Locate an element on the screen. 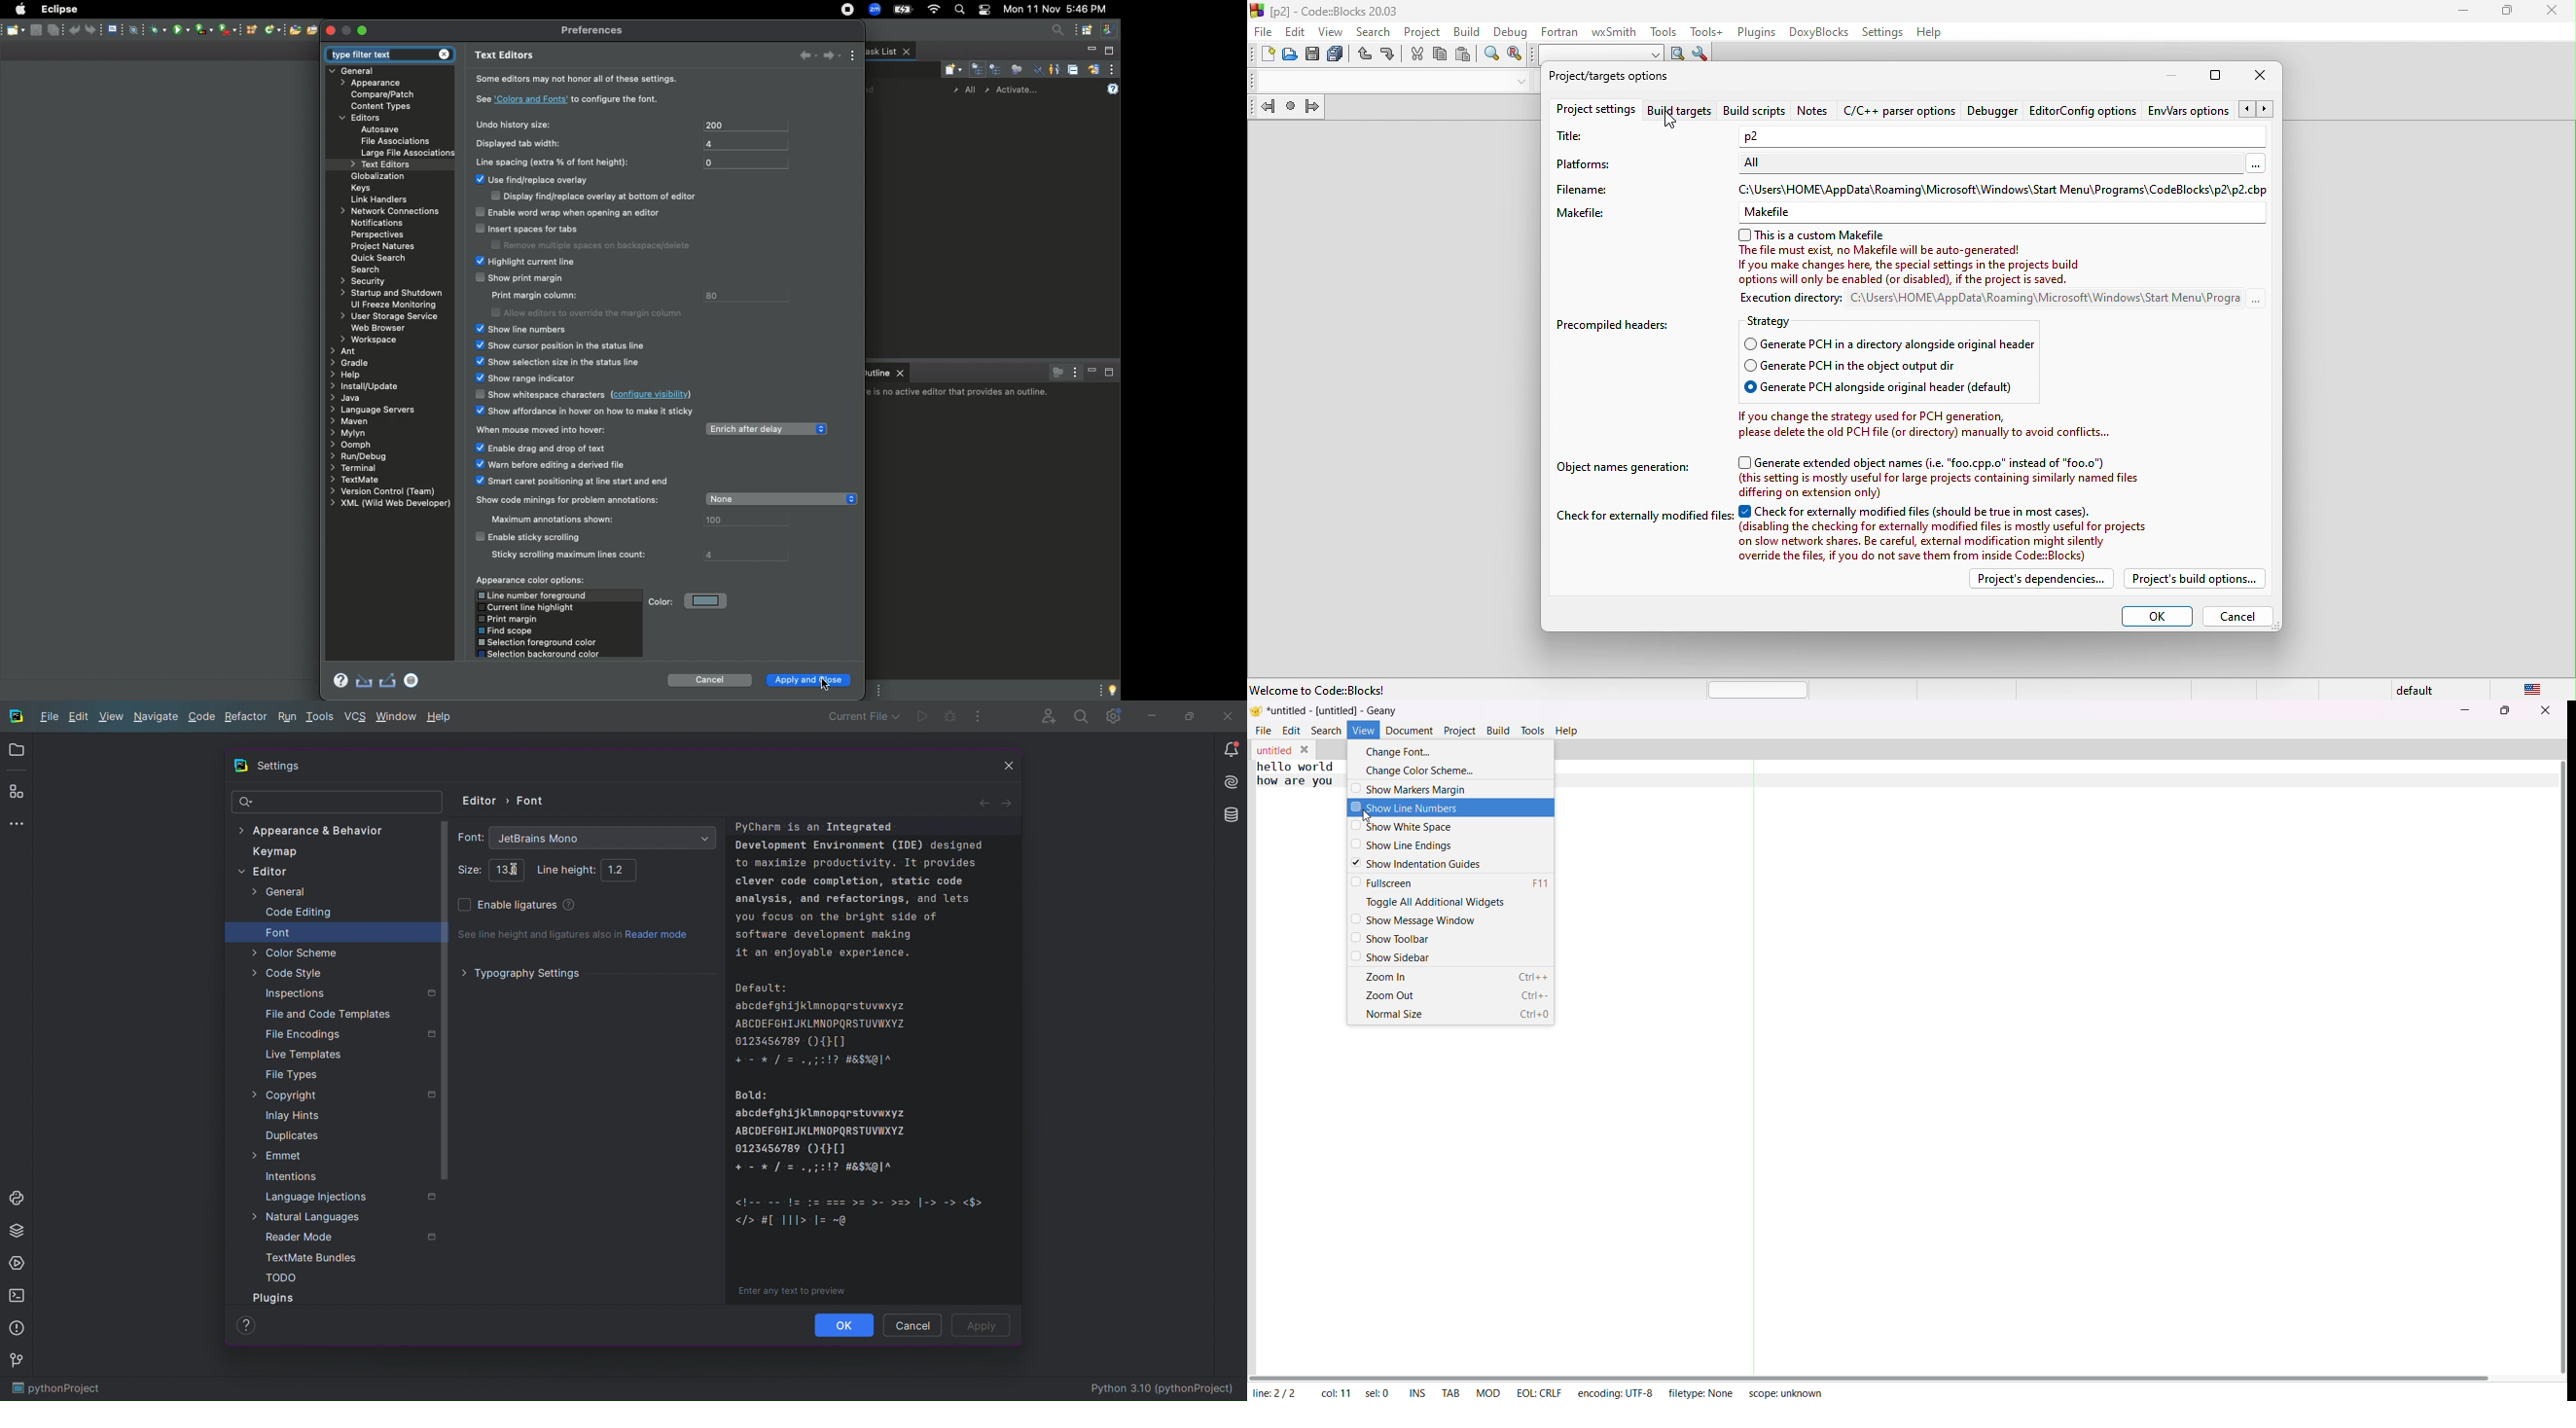  0 is located at coordinates (746, 162).